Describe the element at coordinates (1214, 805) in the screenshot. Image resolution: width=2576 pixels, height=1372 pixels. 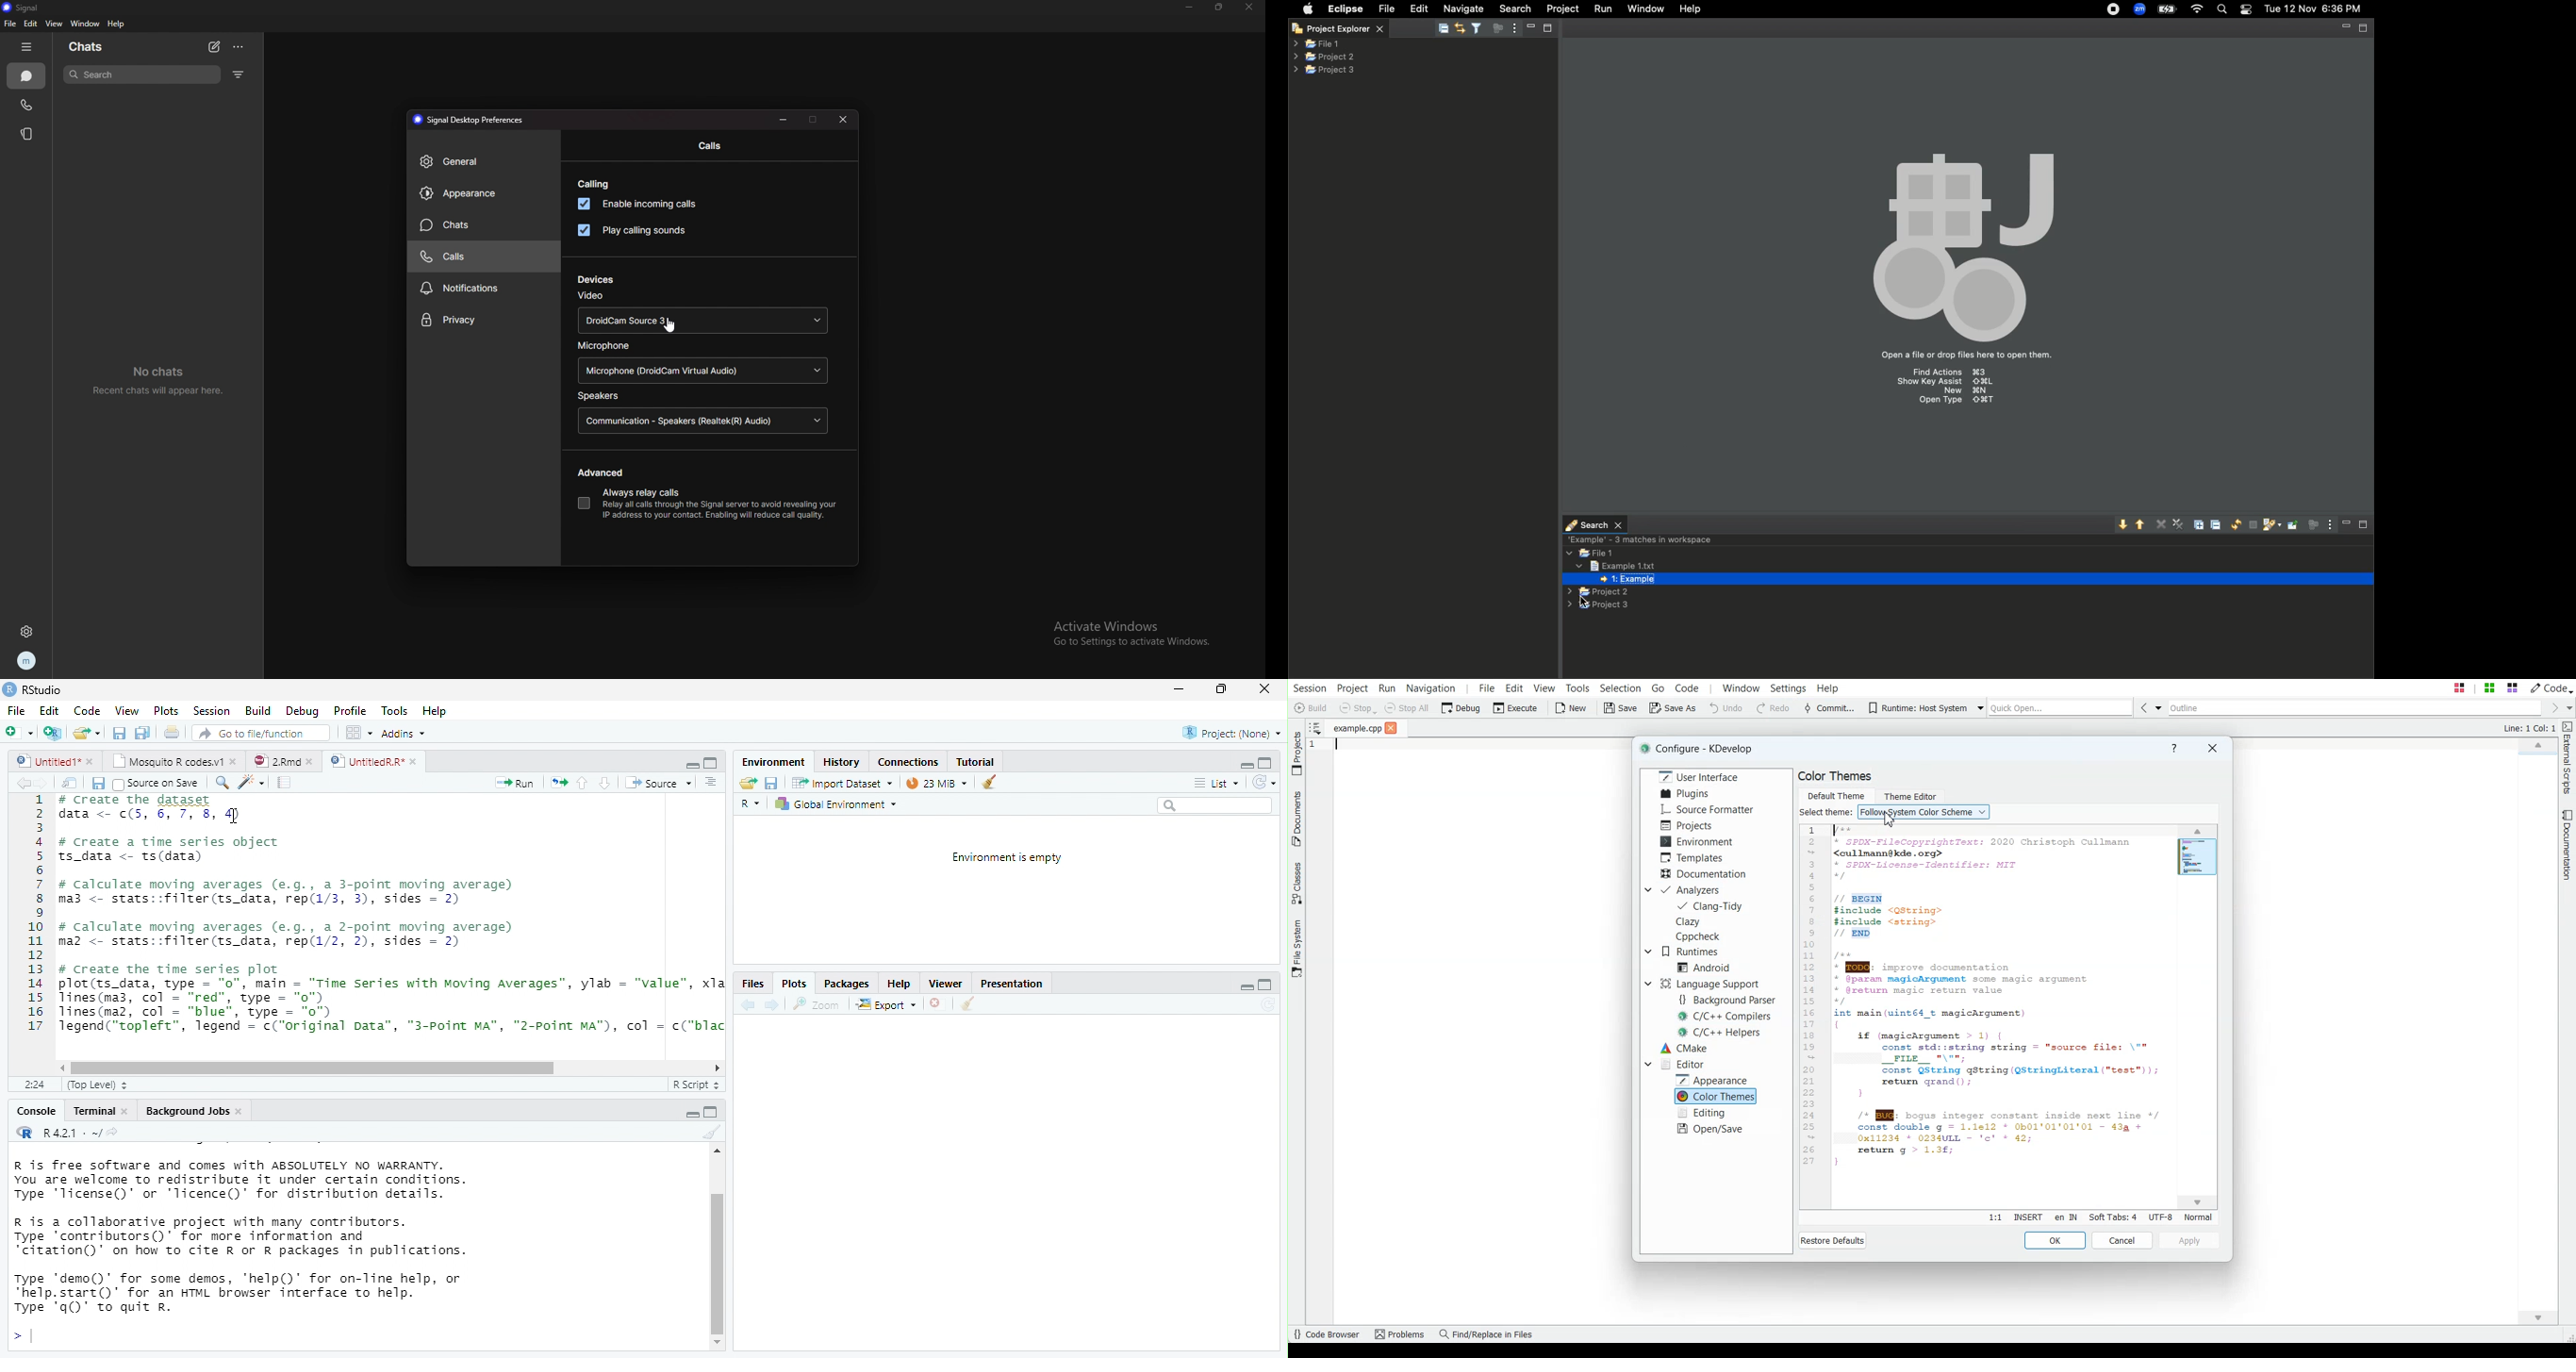
I see `search` at that location.